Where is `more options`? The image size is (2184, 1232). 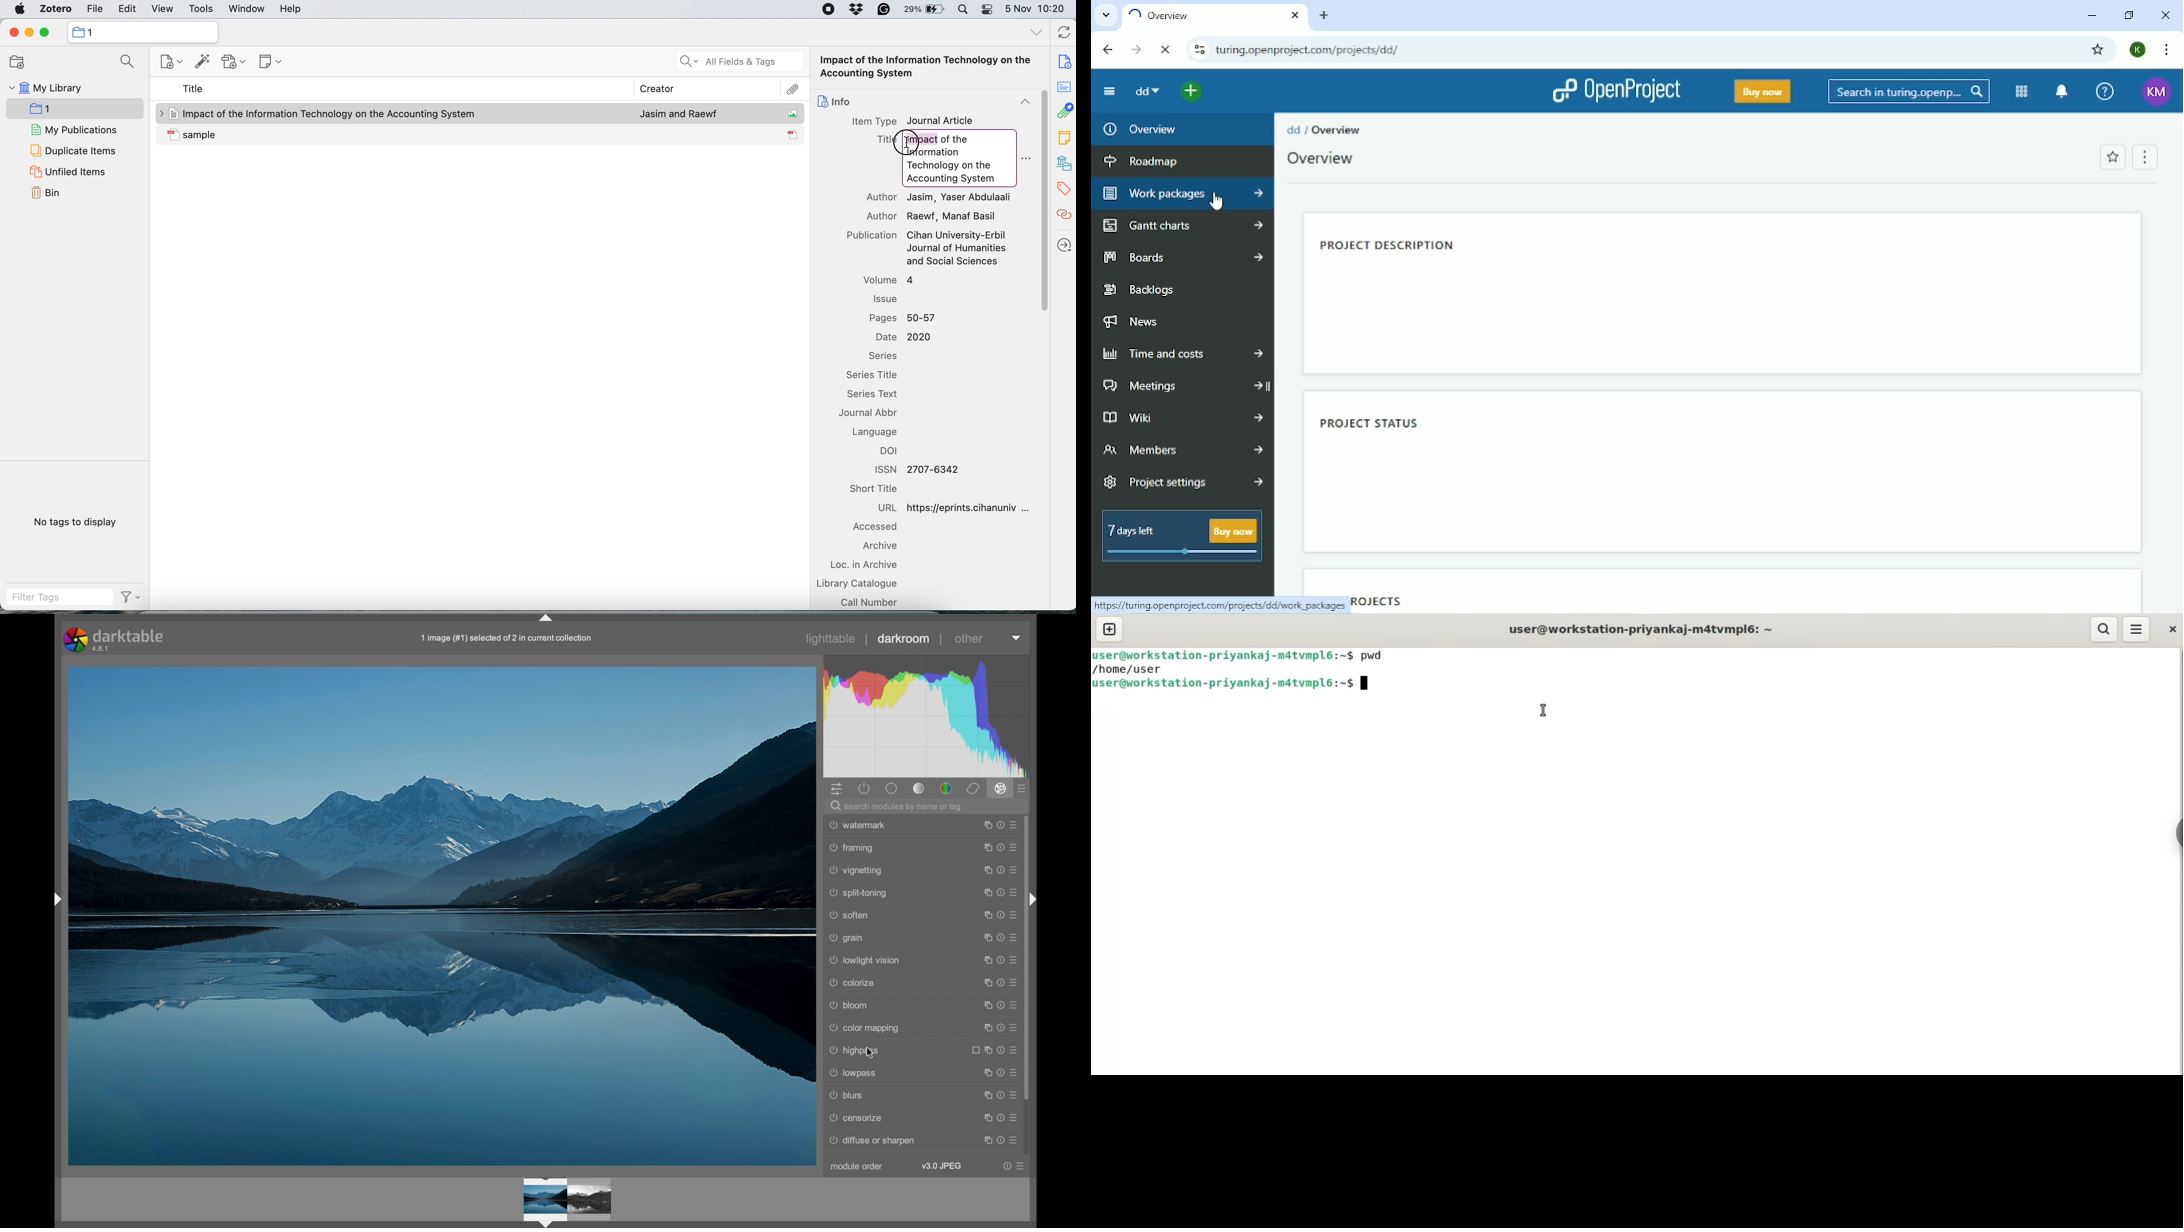 more options is located at coordinates (999, 1005).